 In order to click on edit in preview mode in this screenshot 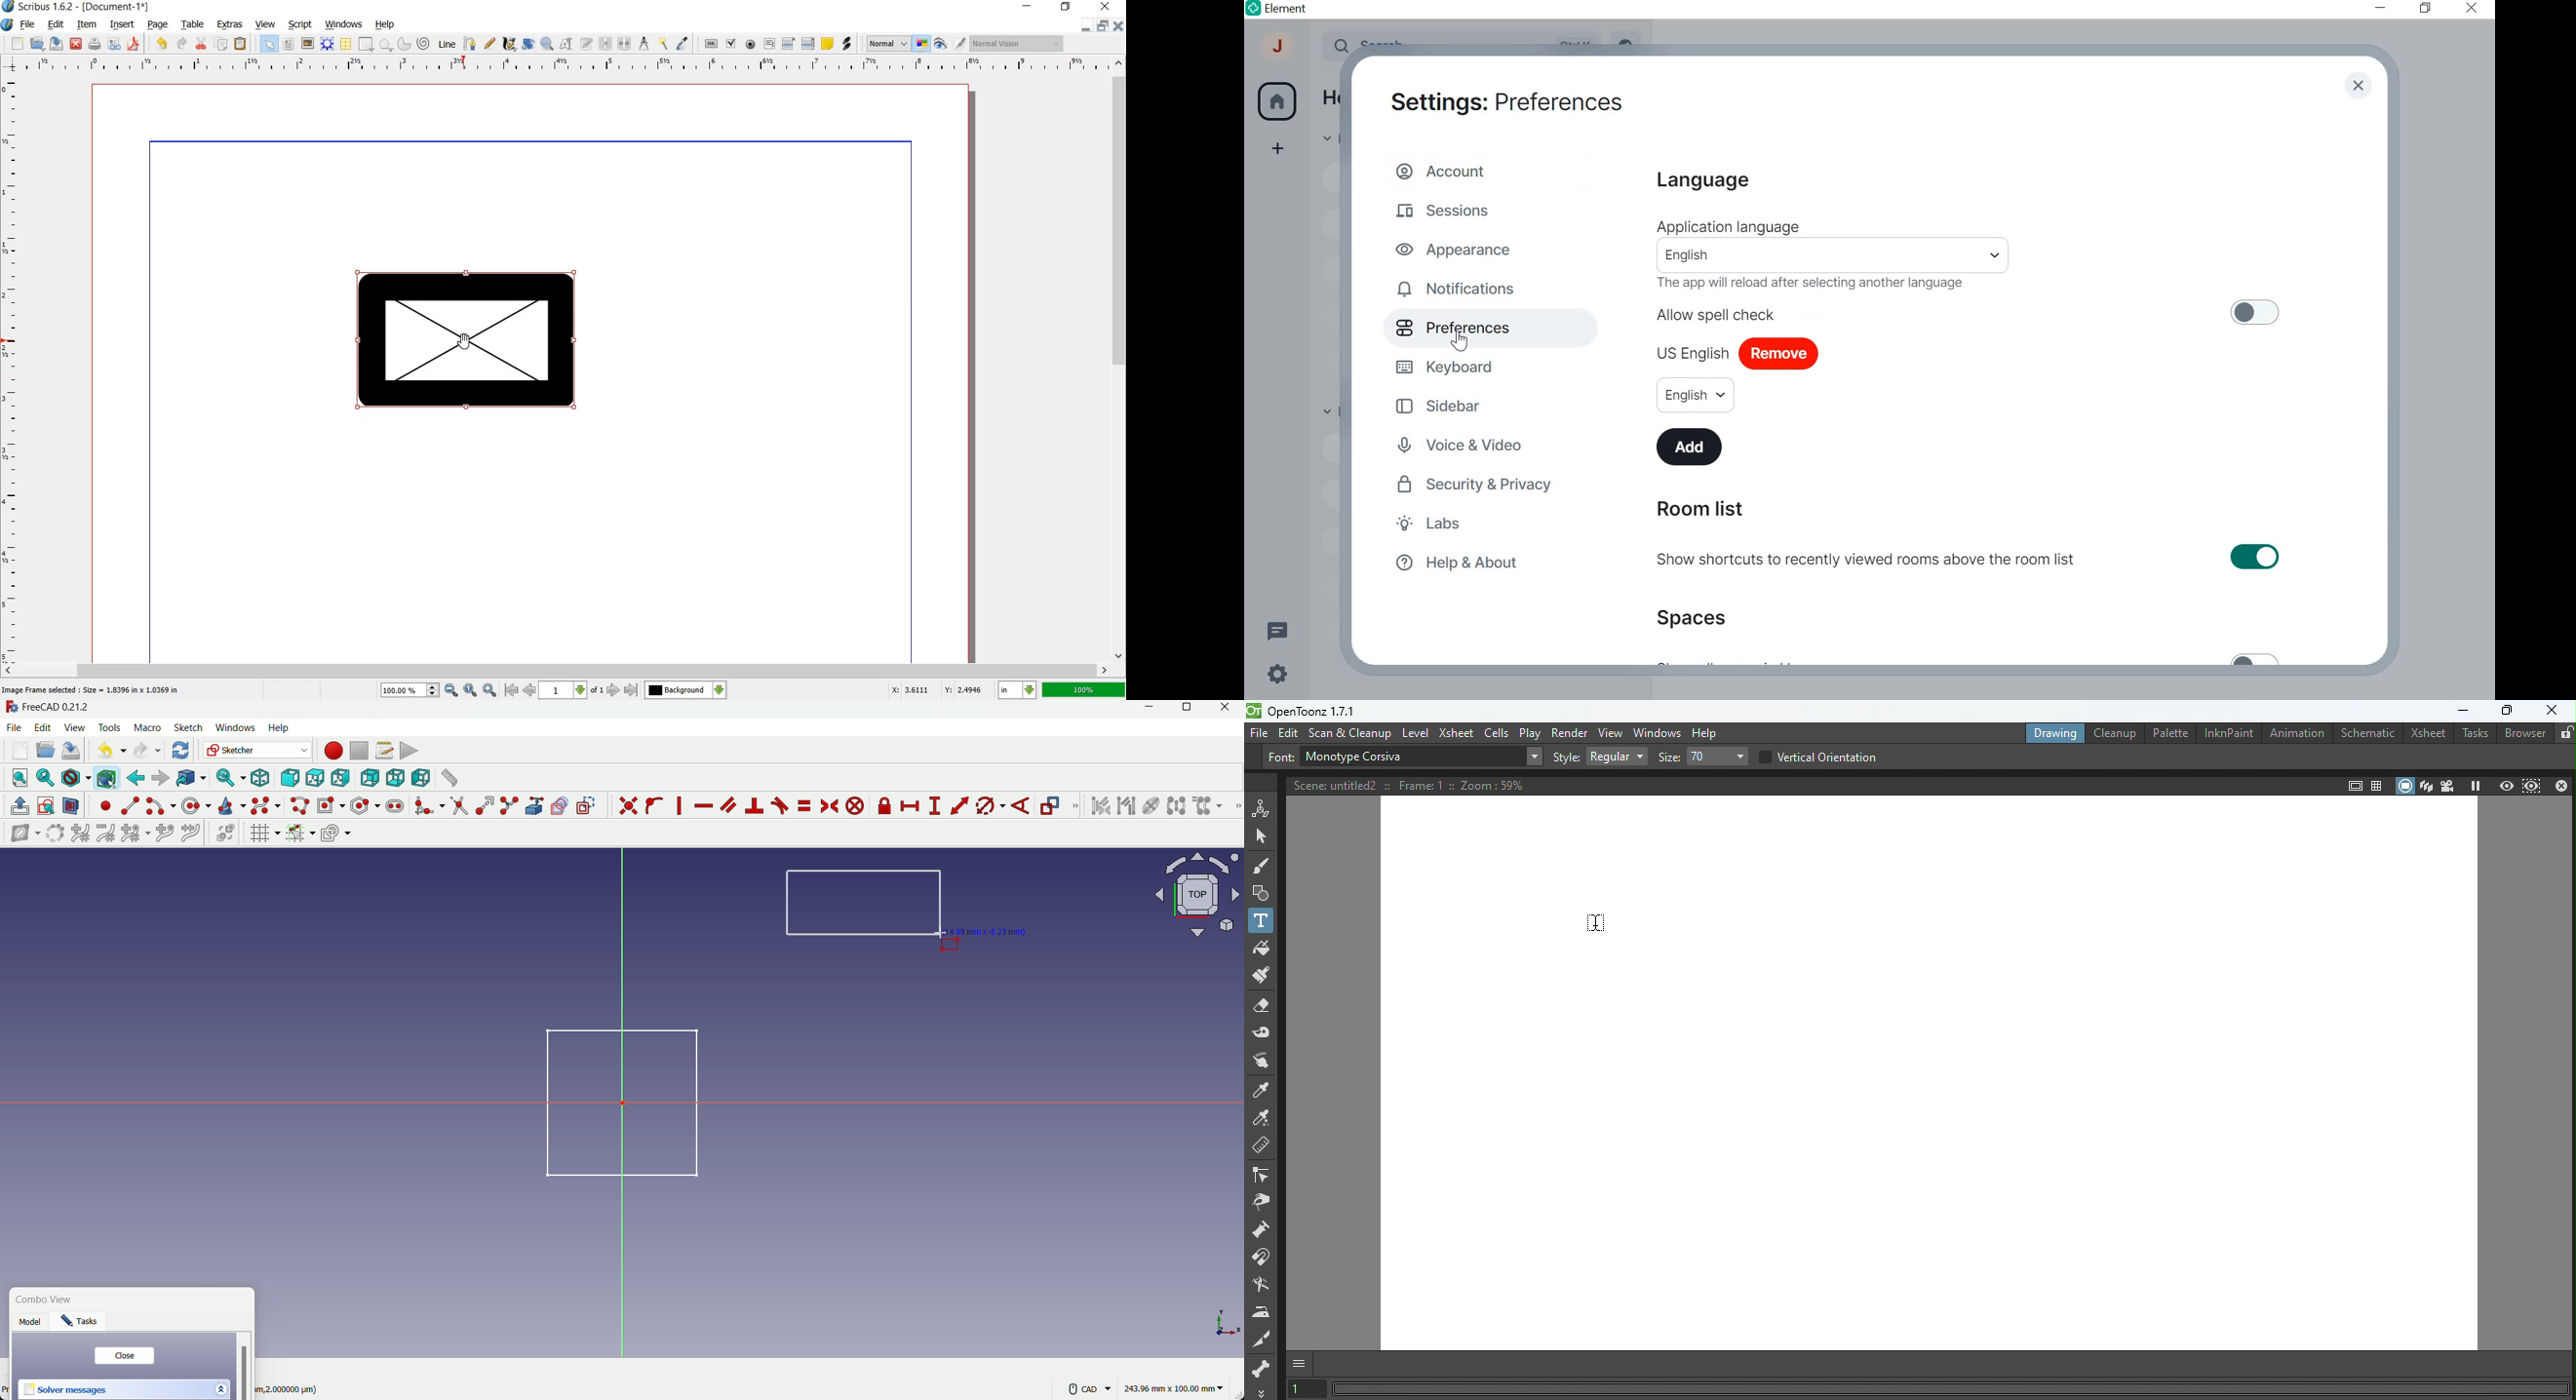, I will do `click(949, 44)`.